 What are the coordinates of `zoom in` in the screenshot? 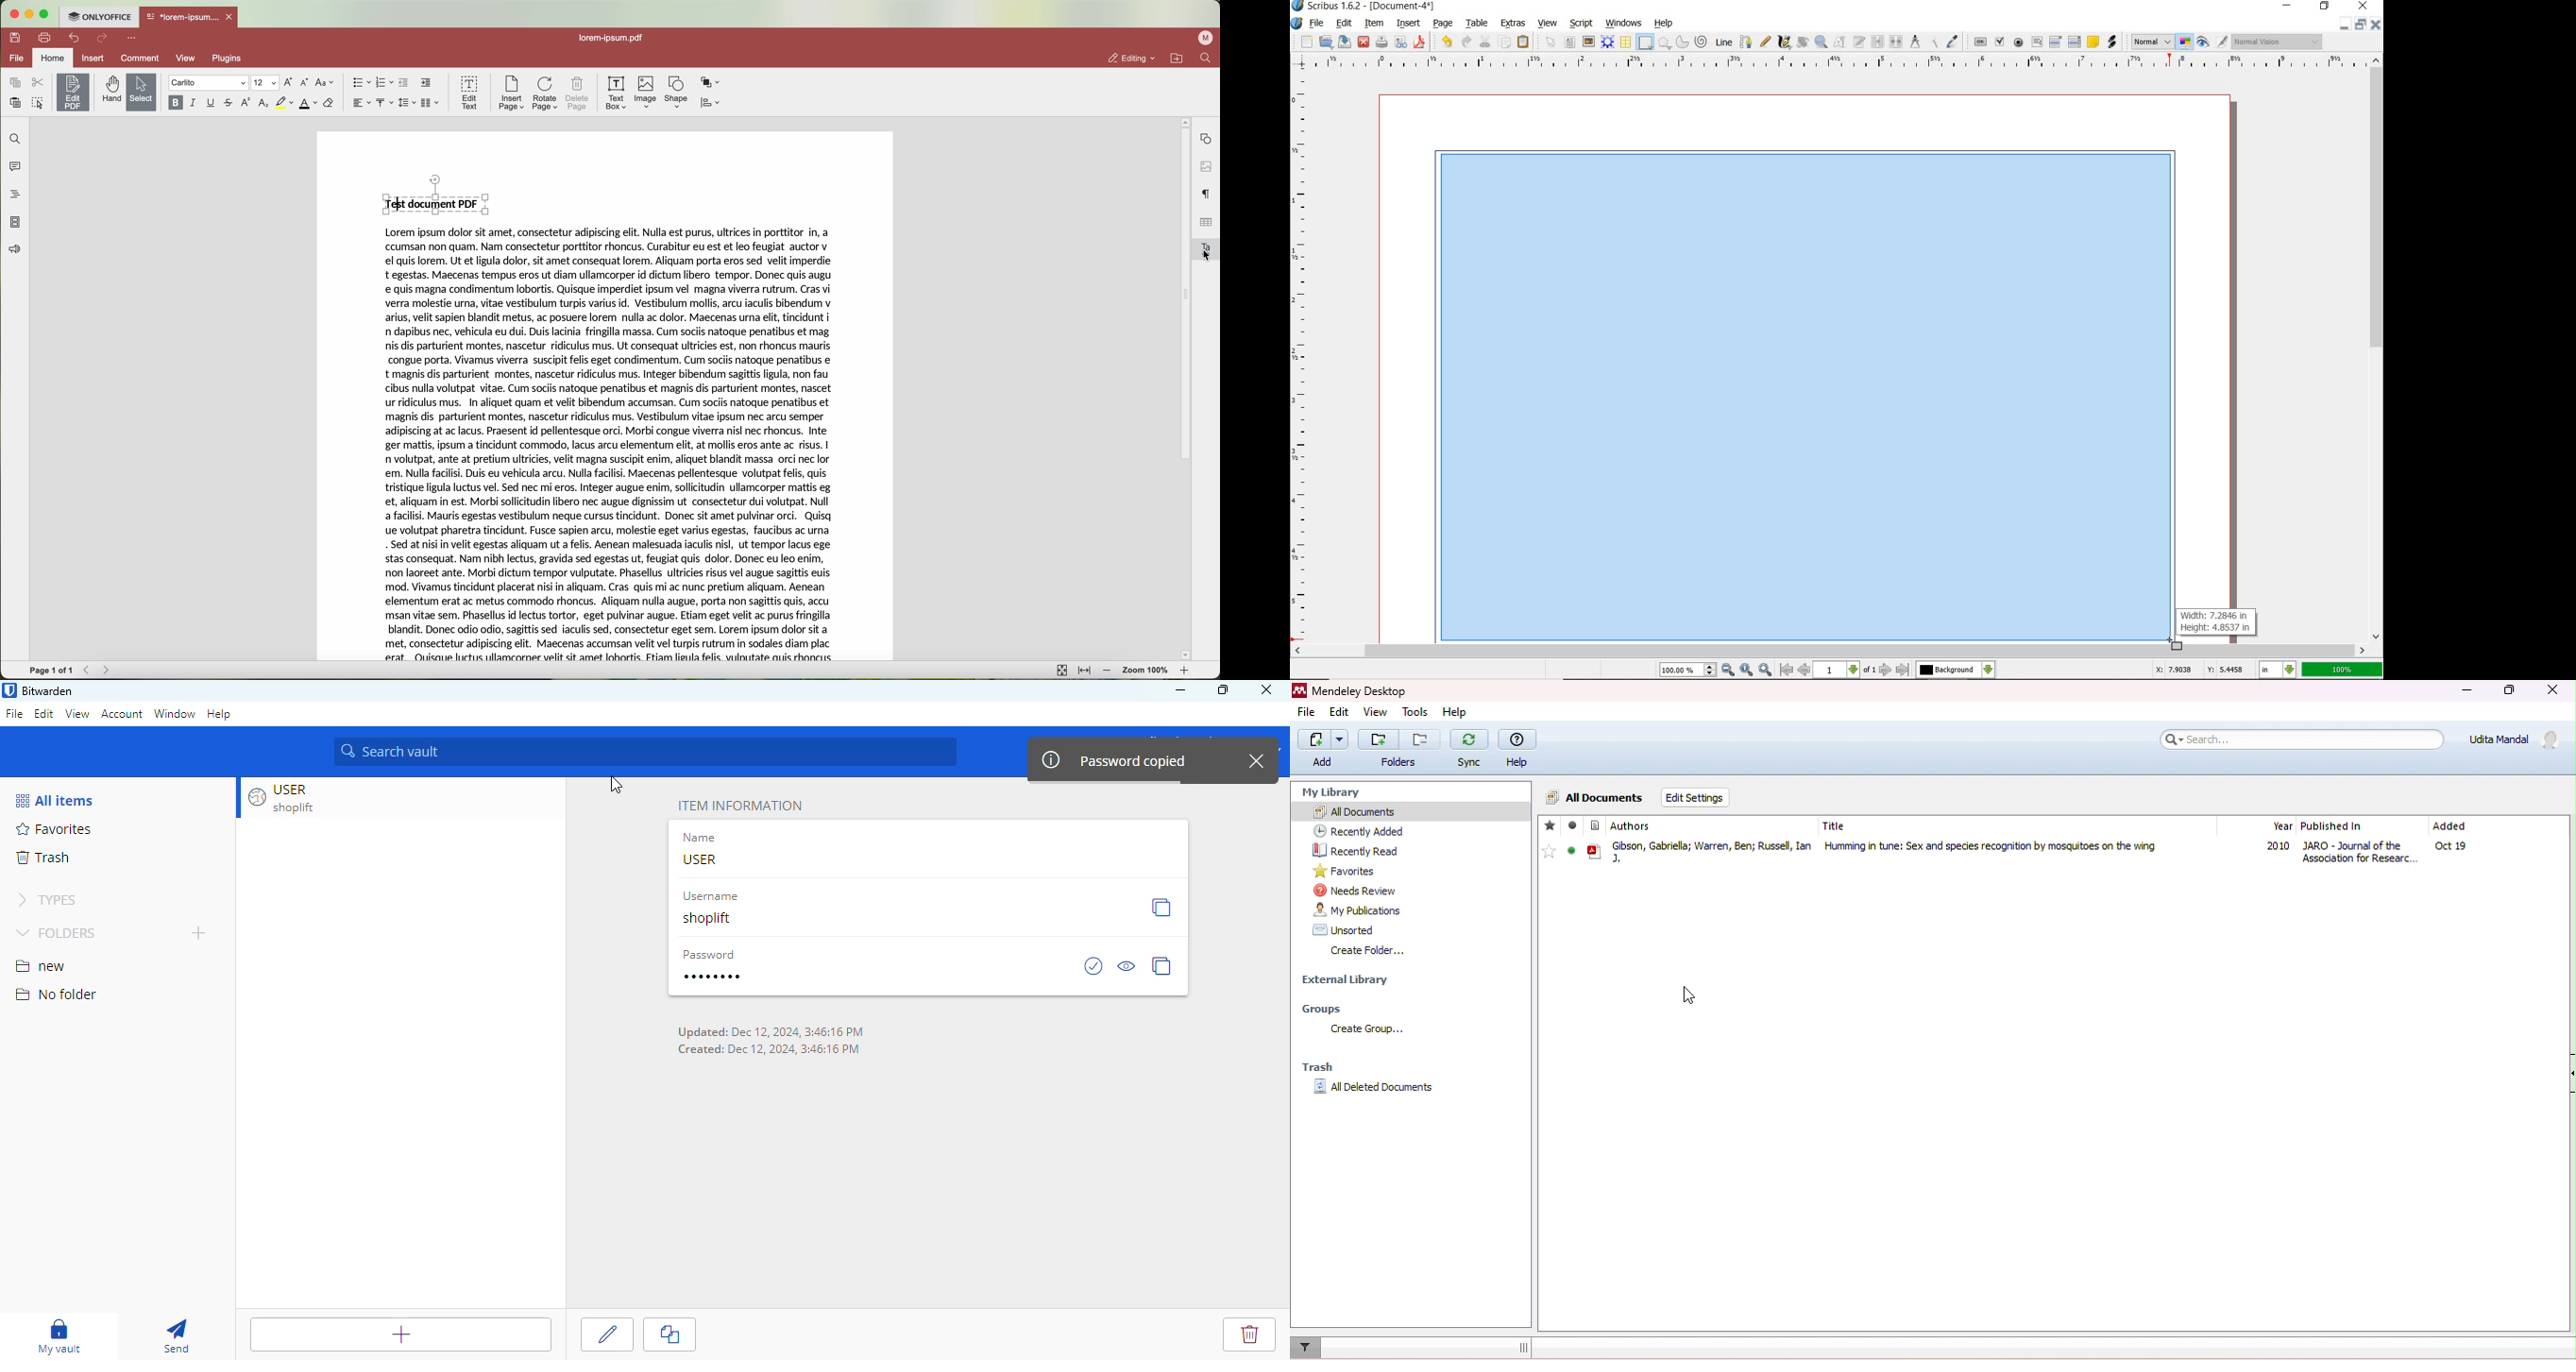 It's located at (1766, 670).